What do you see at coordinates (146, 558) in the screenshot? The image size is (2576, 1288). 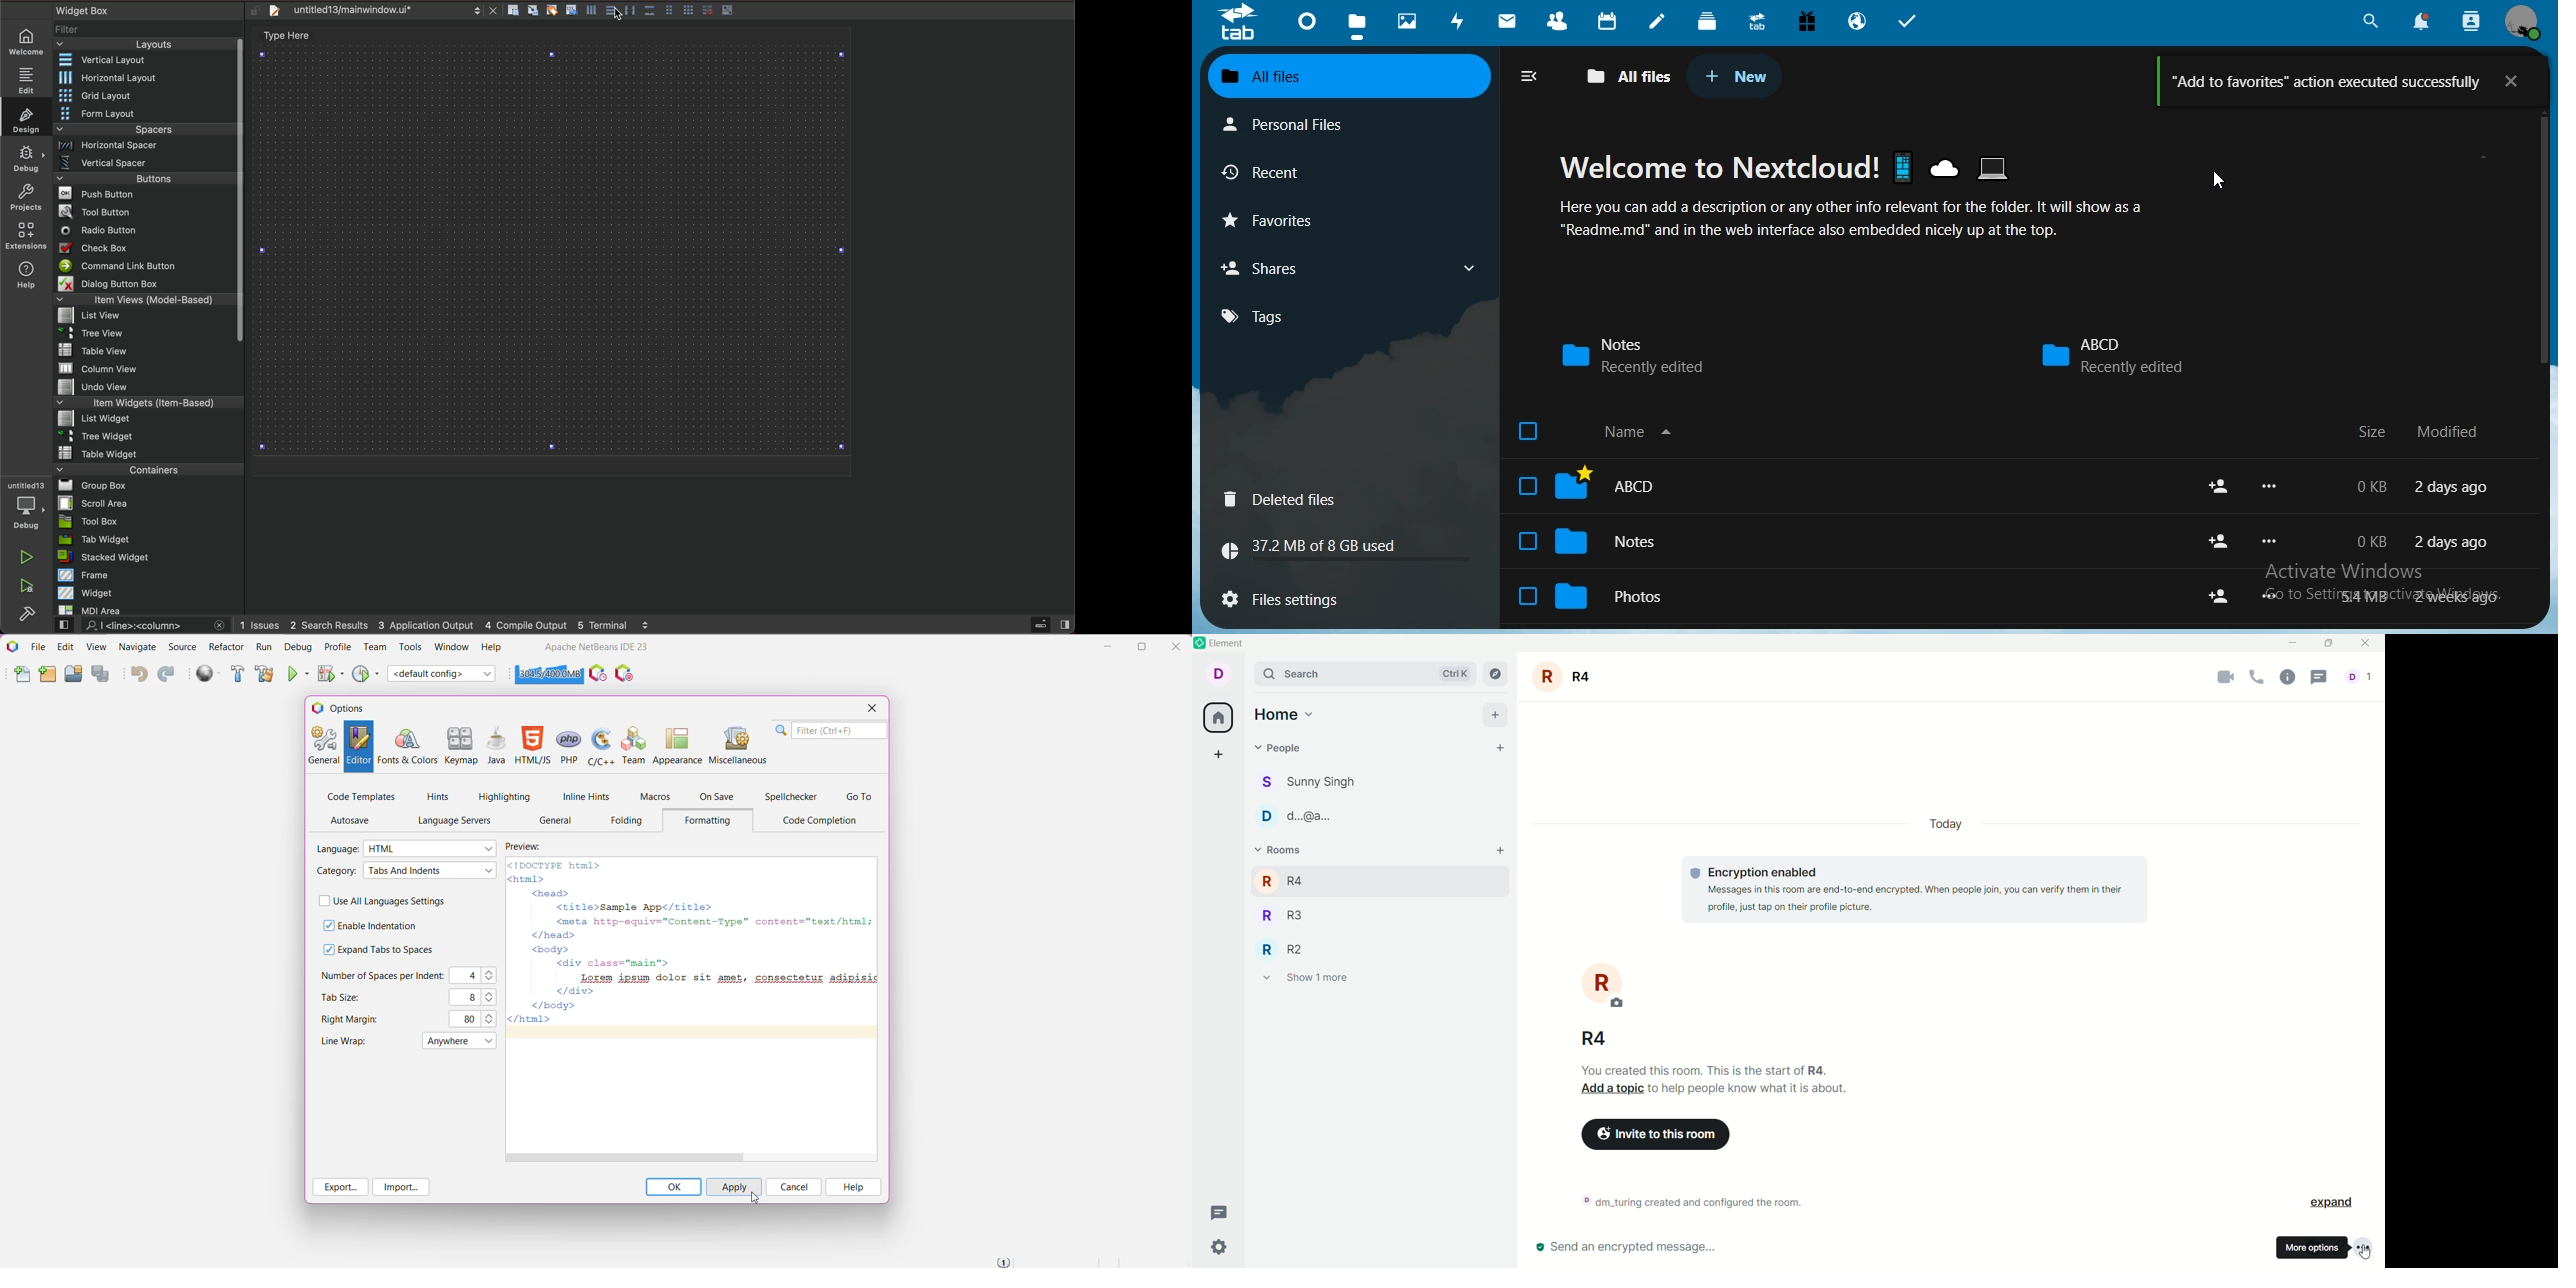 I see `stacked widget` at bounding box center [146, 558].